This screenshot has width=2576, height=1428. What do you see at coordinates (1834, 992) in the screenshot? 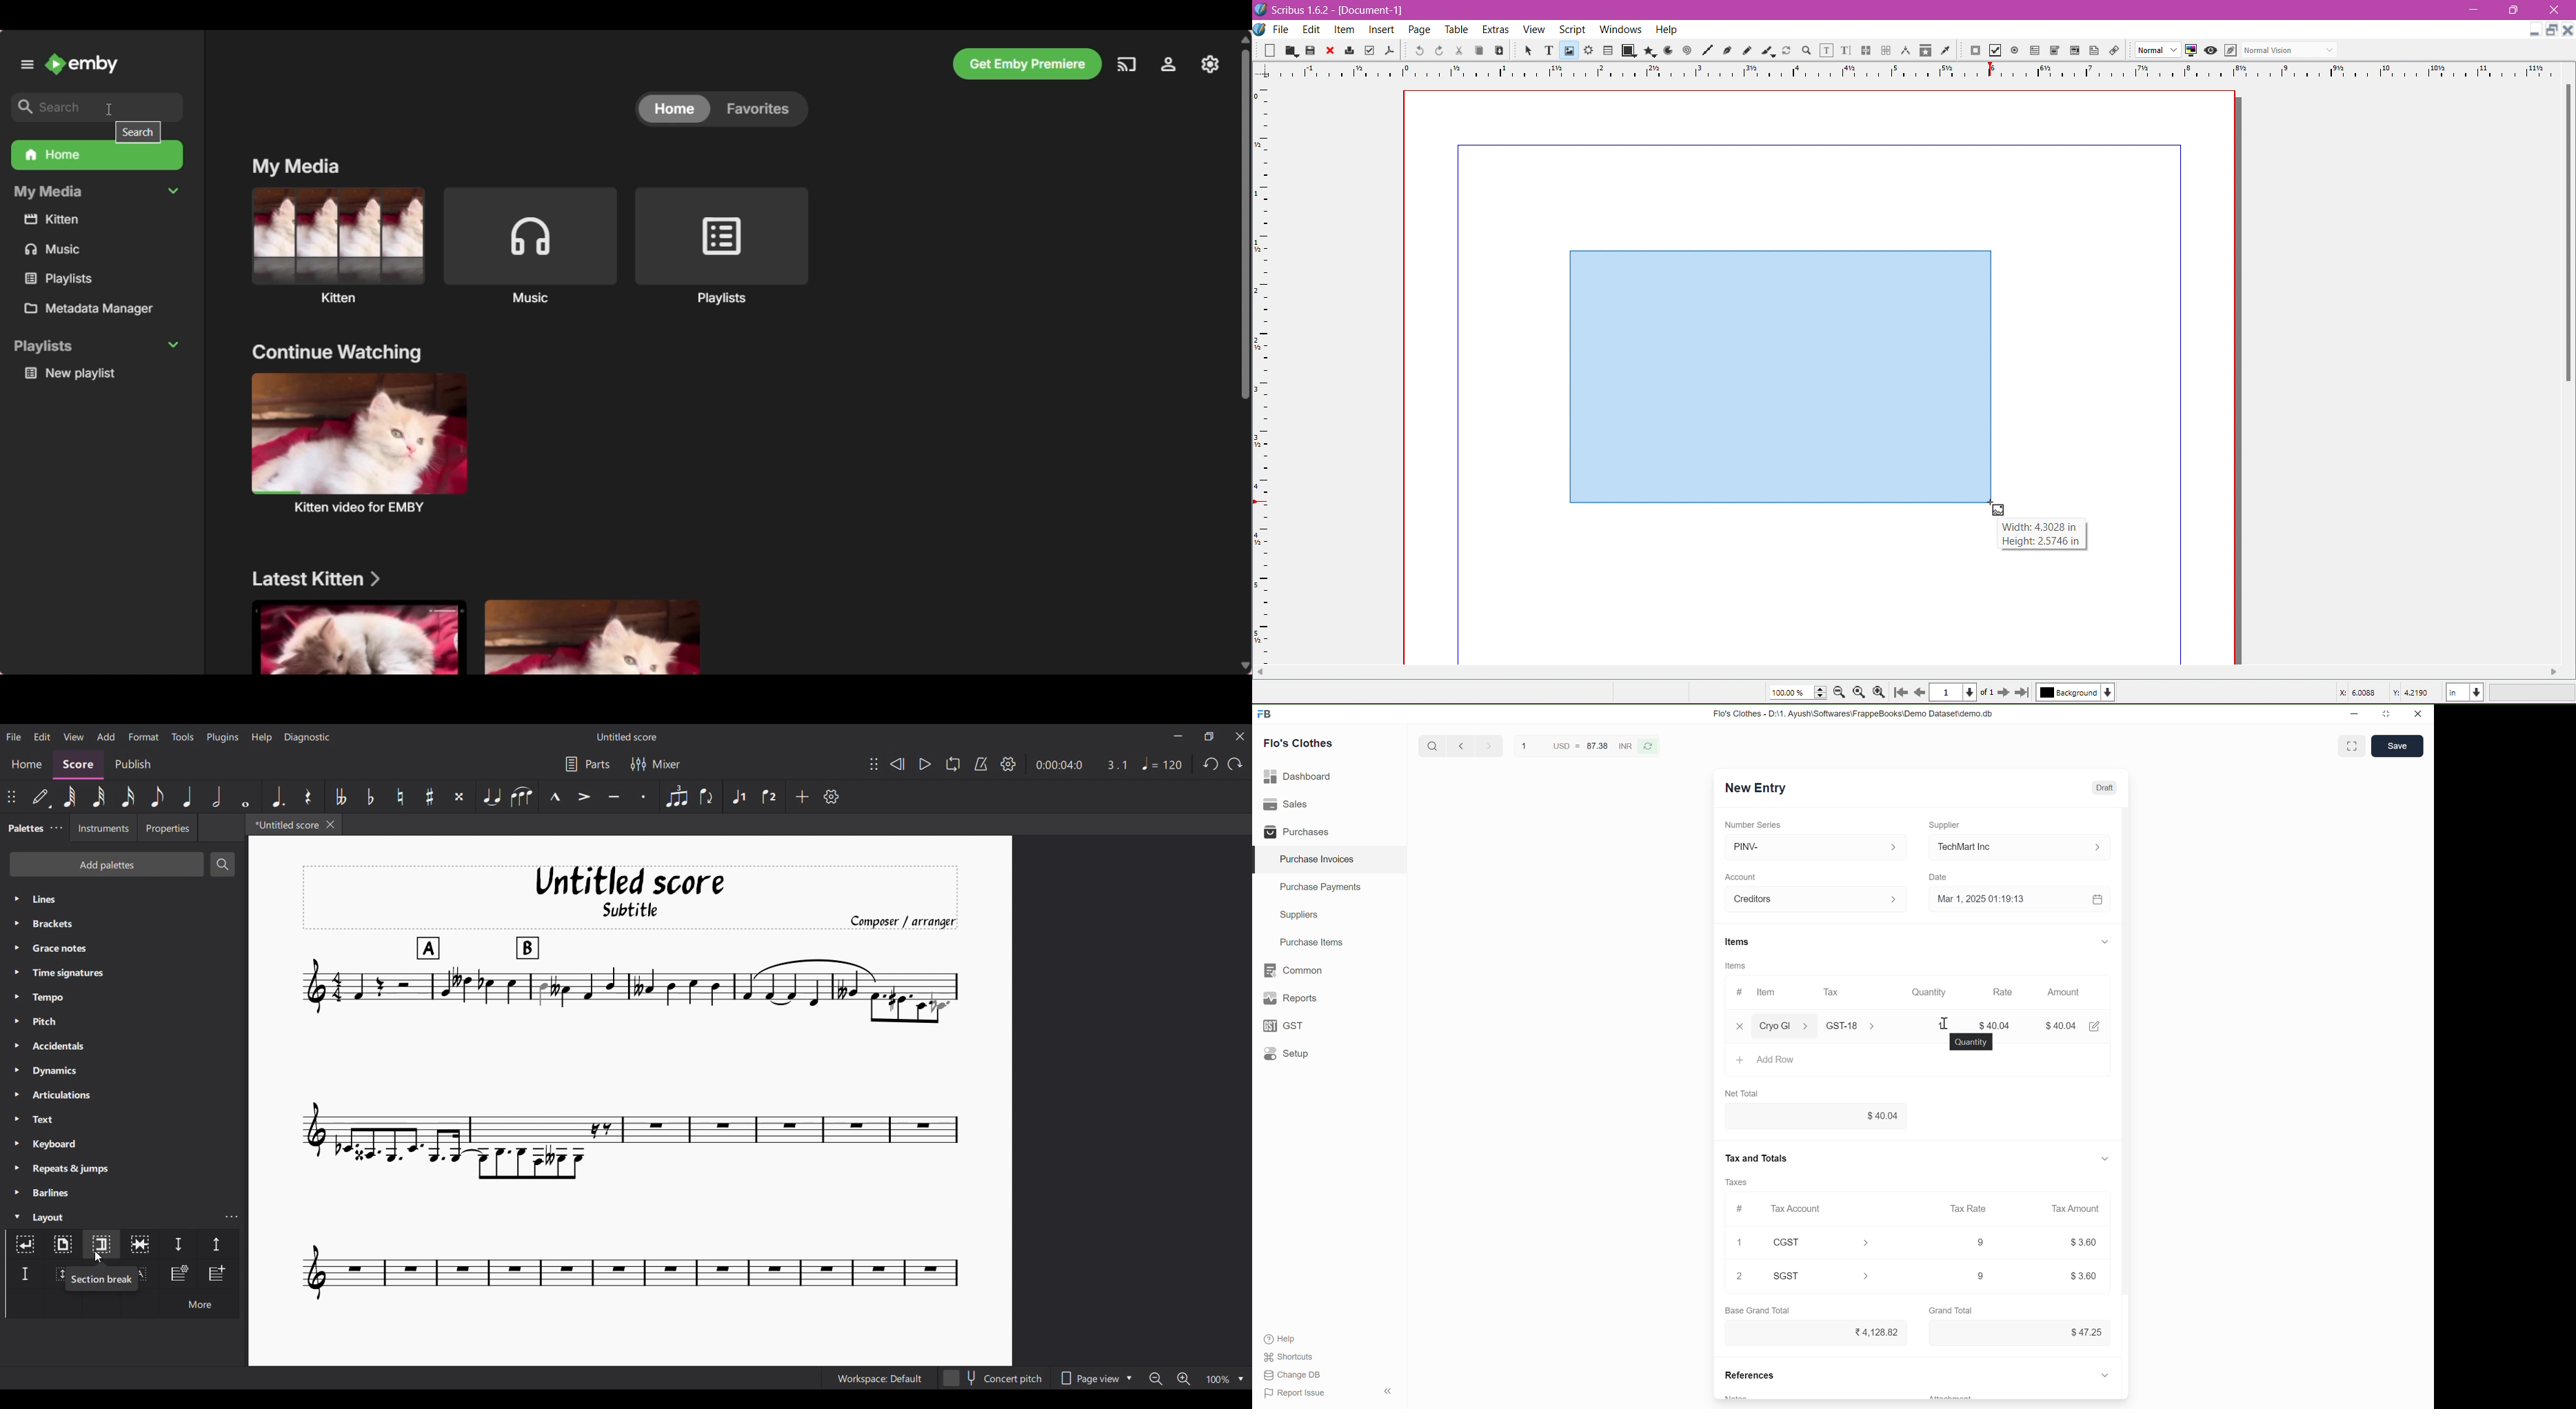
I see `Tax` at bounding box center [1834, 992].